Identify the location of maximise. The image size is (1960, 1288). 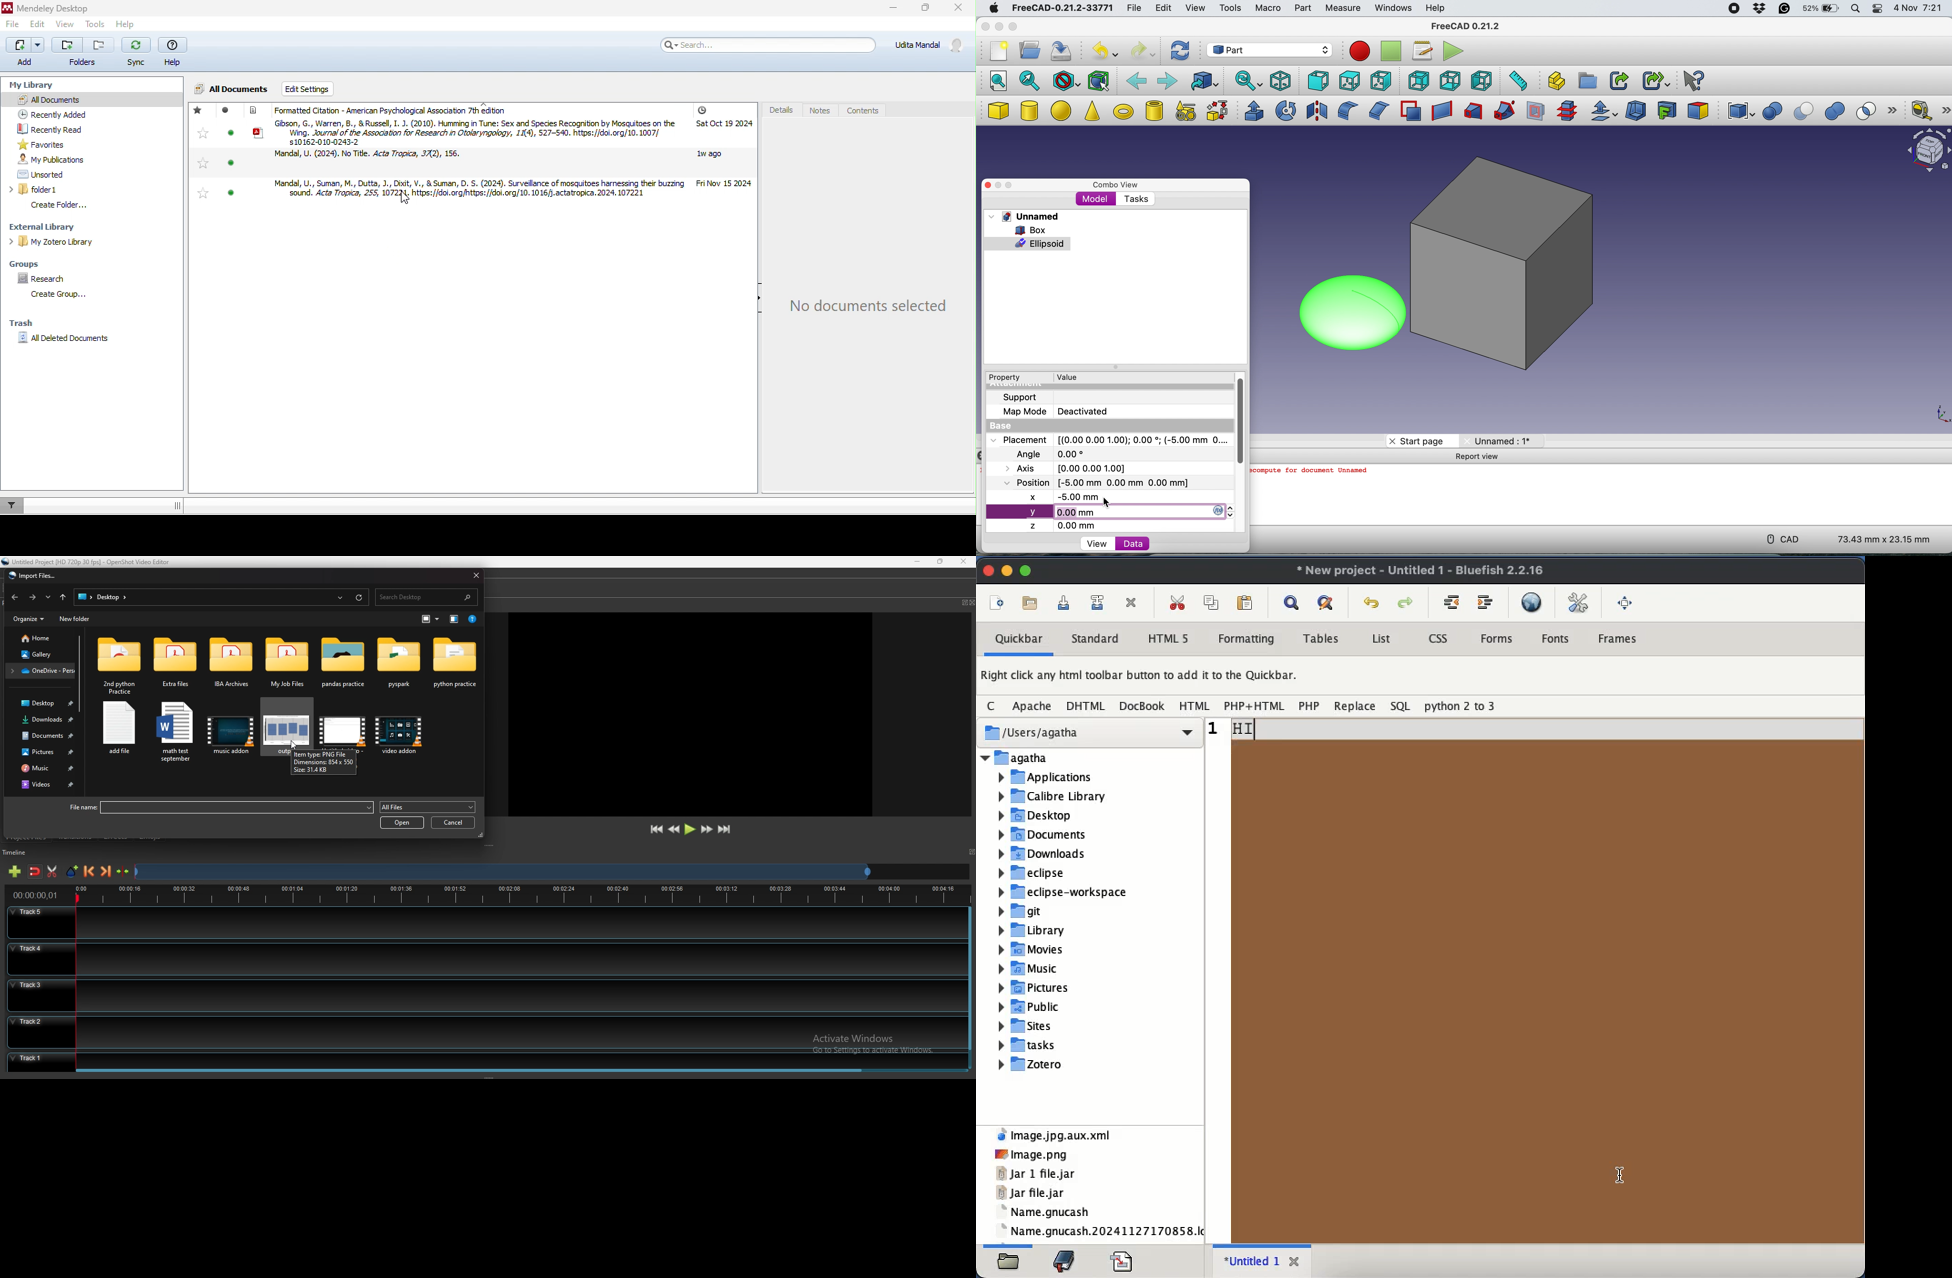
(1016, 184).